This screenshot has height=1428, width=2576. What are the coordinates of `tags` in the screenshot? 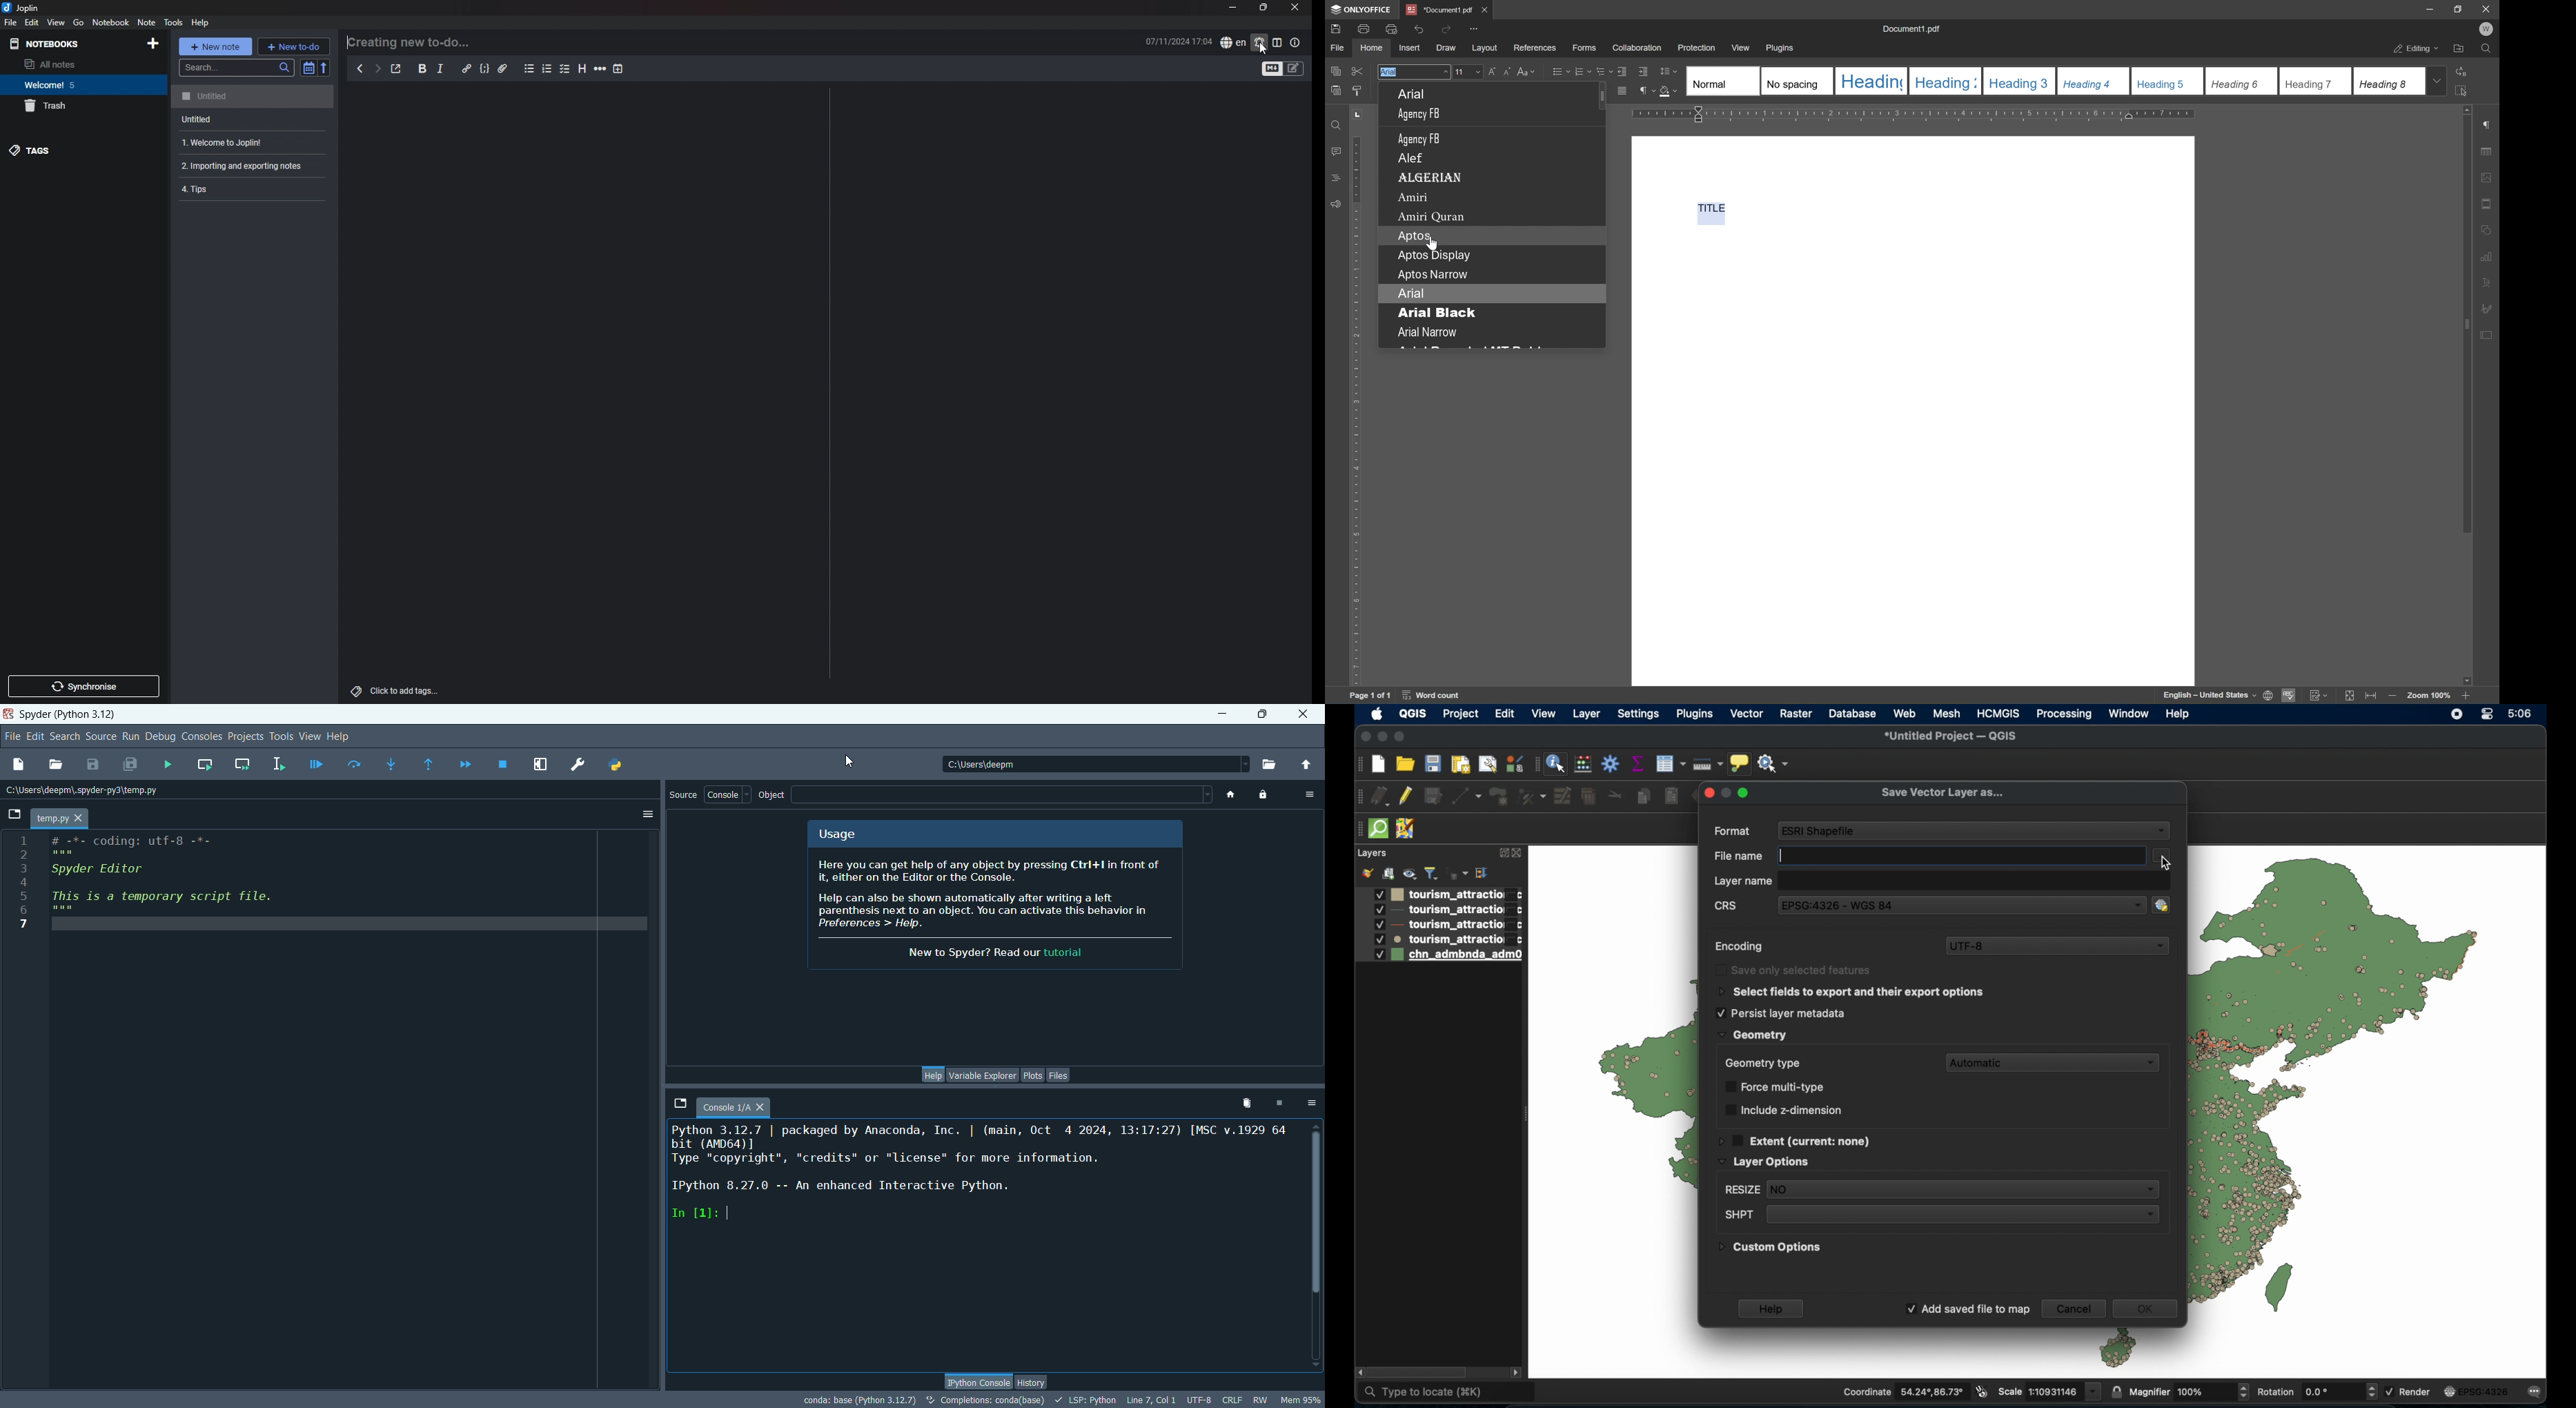 It's located at (64, 150).